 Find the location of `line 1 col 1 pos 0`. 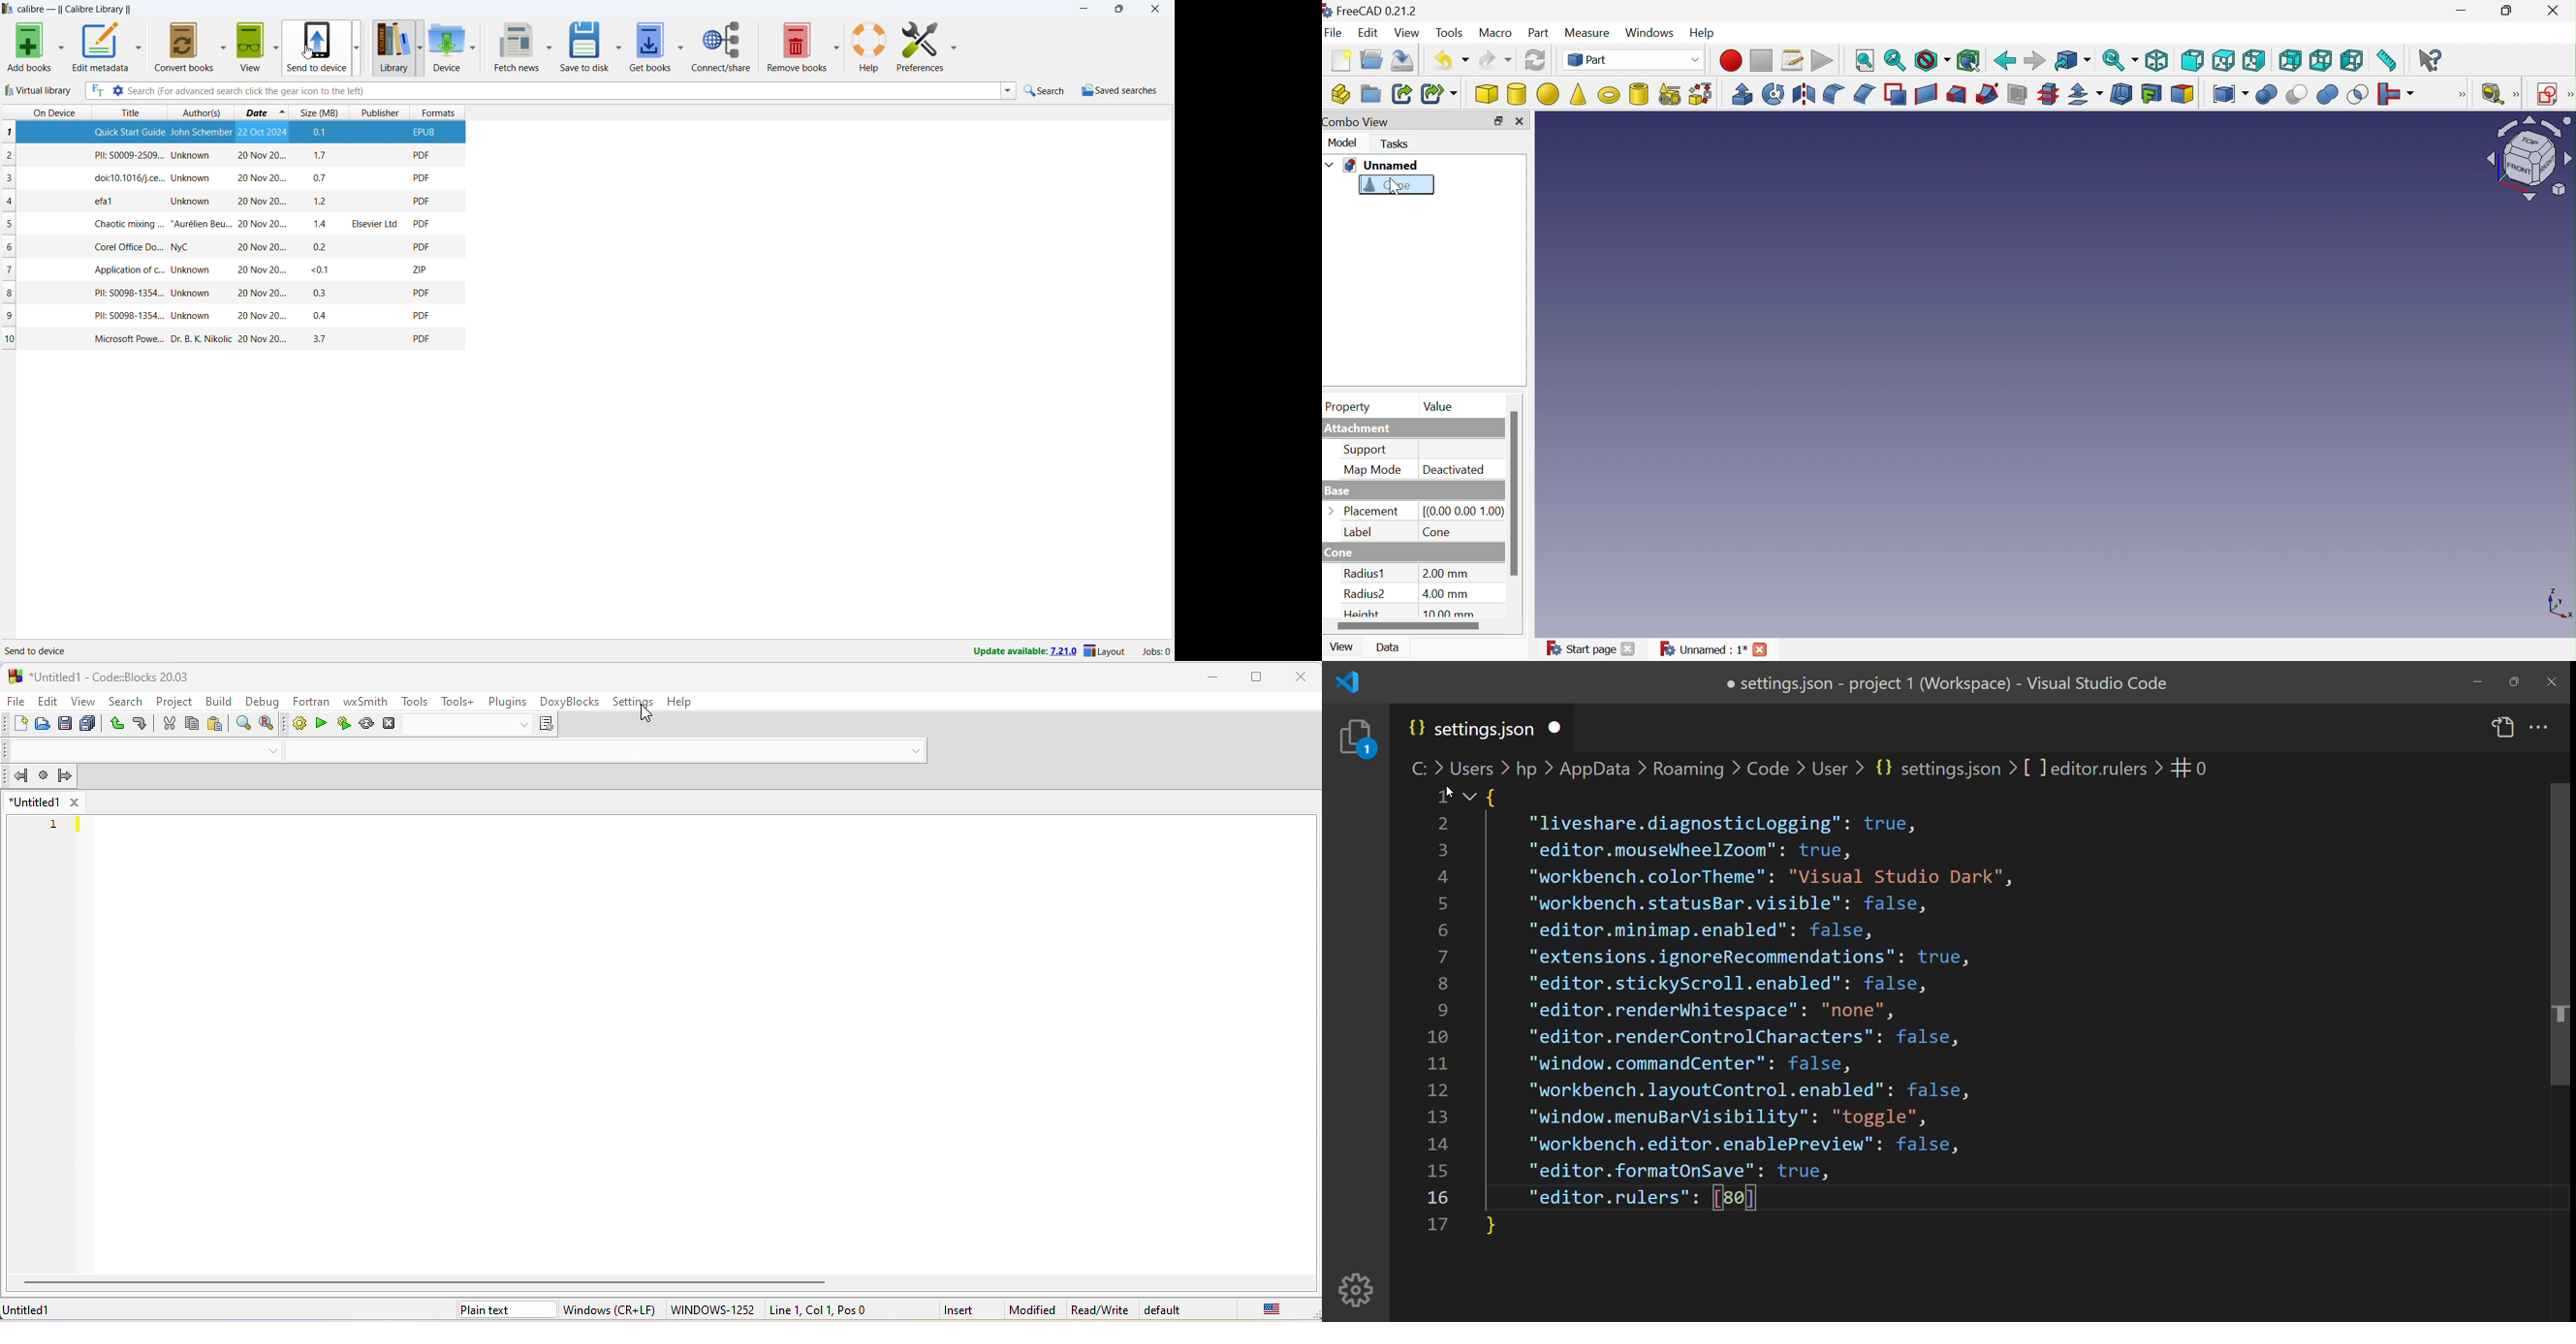

line 1 col 1 pos 0 is located at coordinates (825, 1308).